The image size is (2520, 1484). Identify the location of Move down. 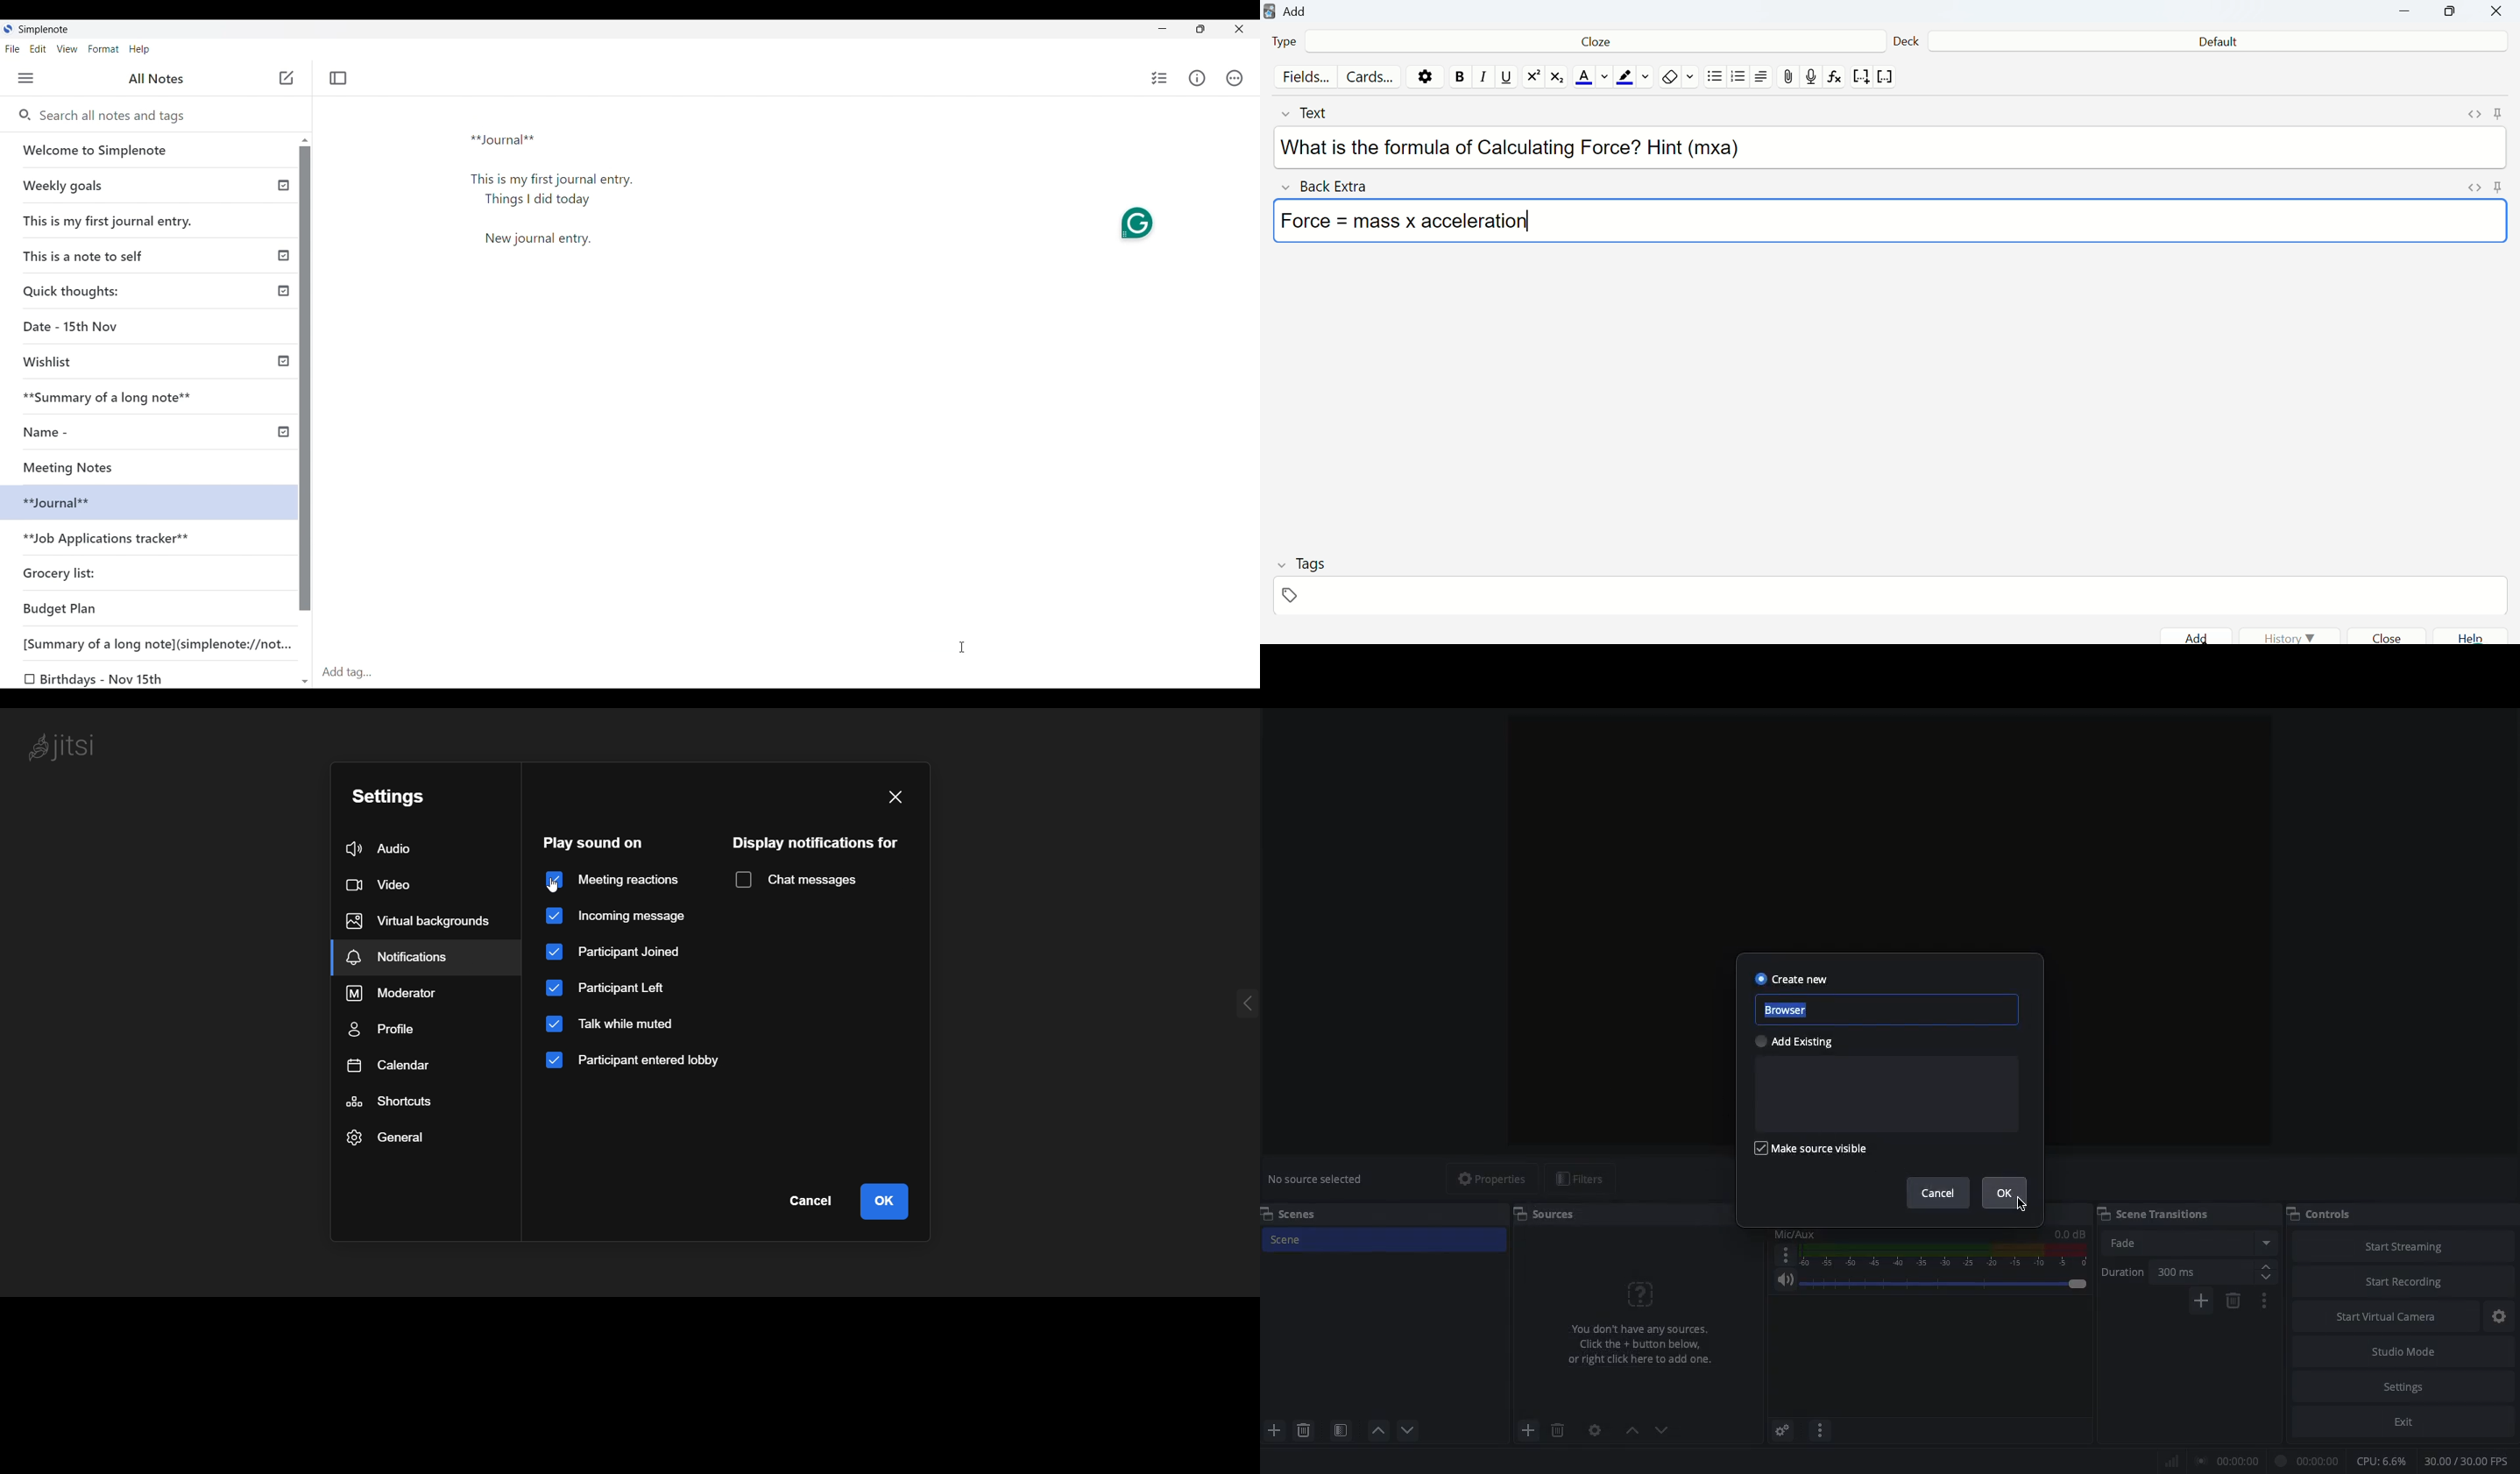
(1662, 1430).